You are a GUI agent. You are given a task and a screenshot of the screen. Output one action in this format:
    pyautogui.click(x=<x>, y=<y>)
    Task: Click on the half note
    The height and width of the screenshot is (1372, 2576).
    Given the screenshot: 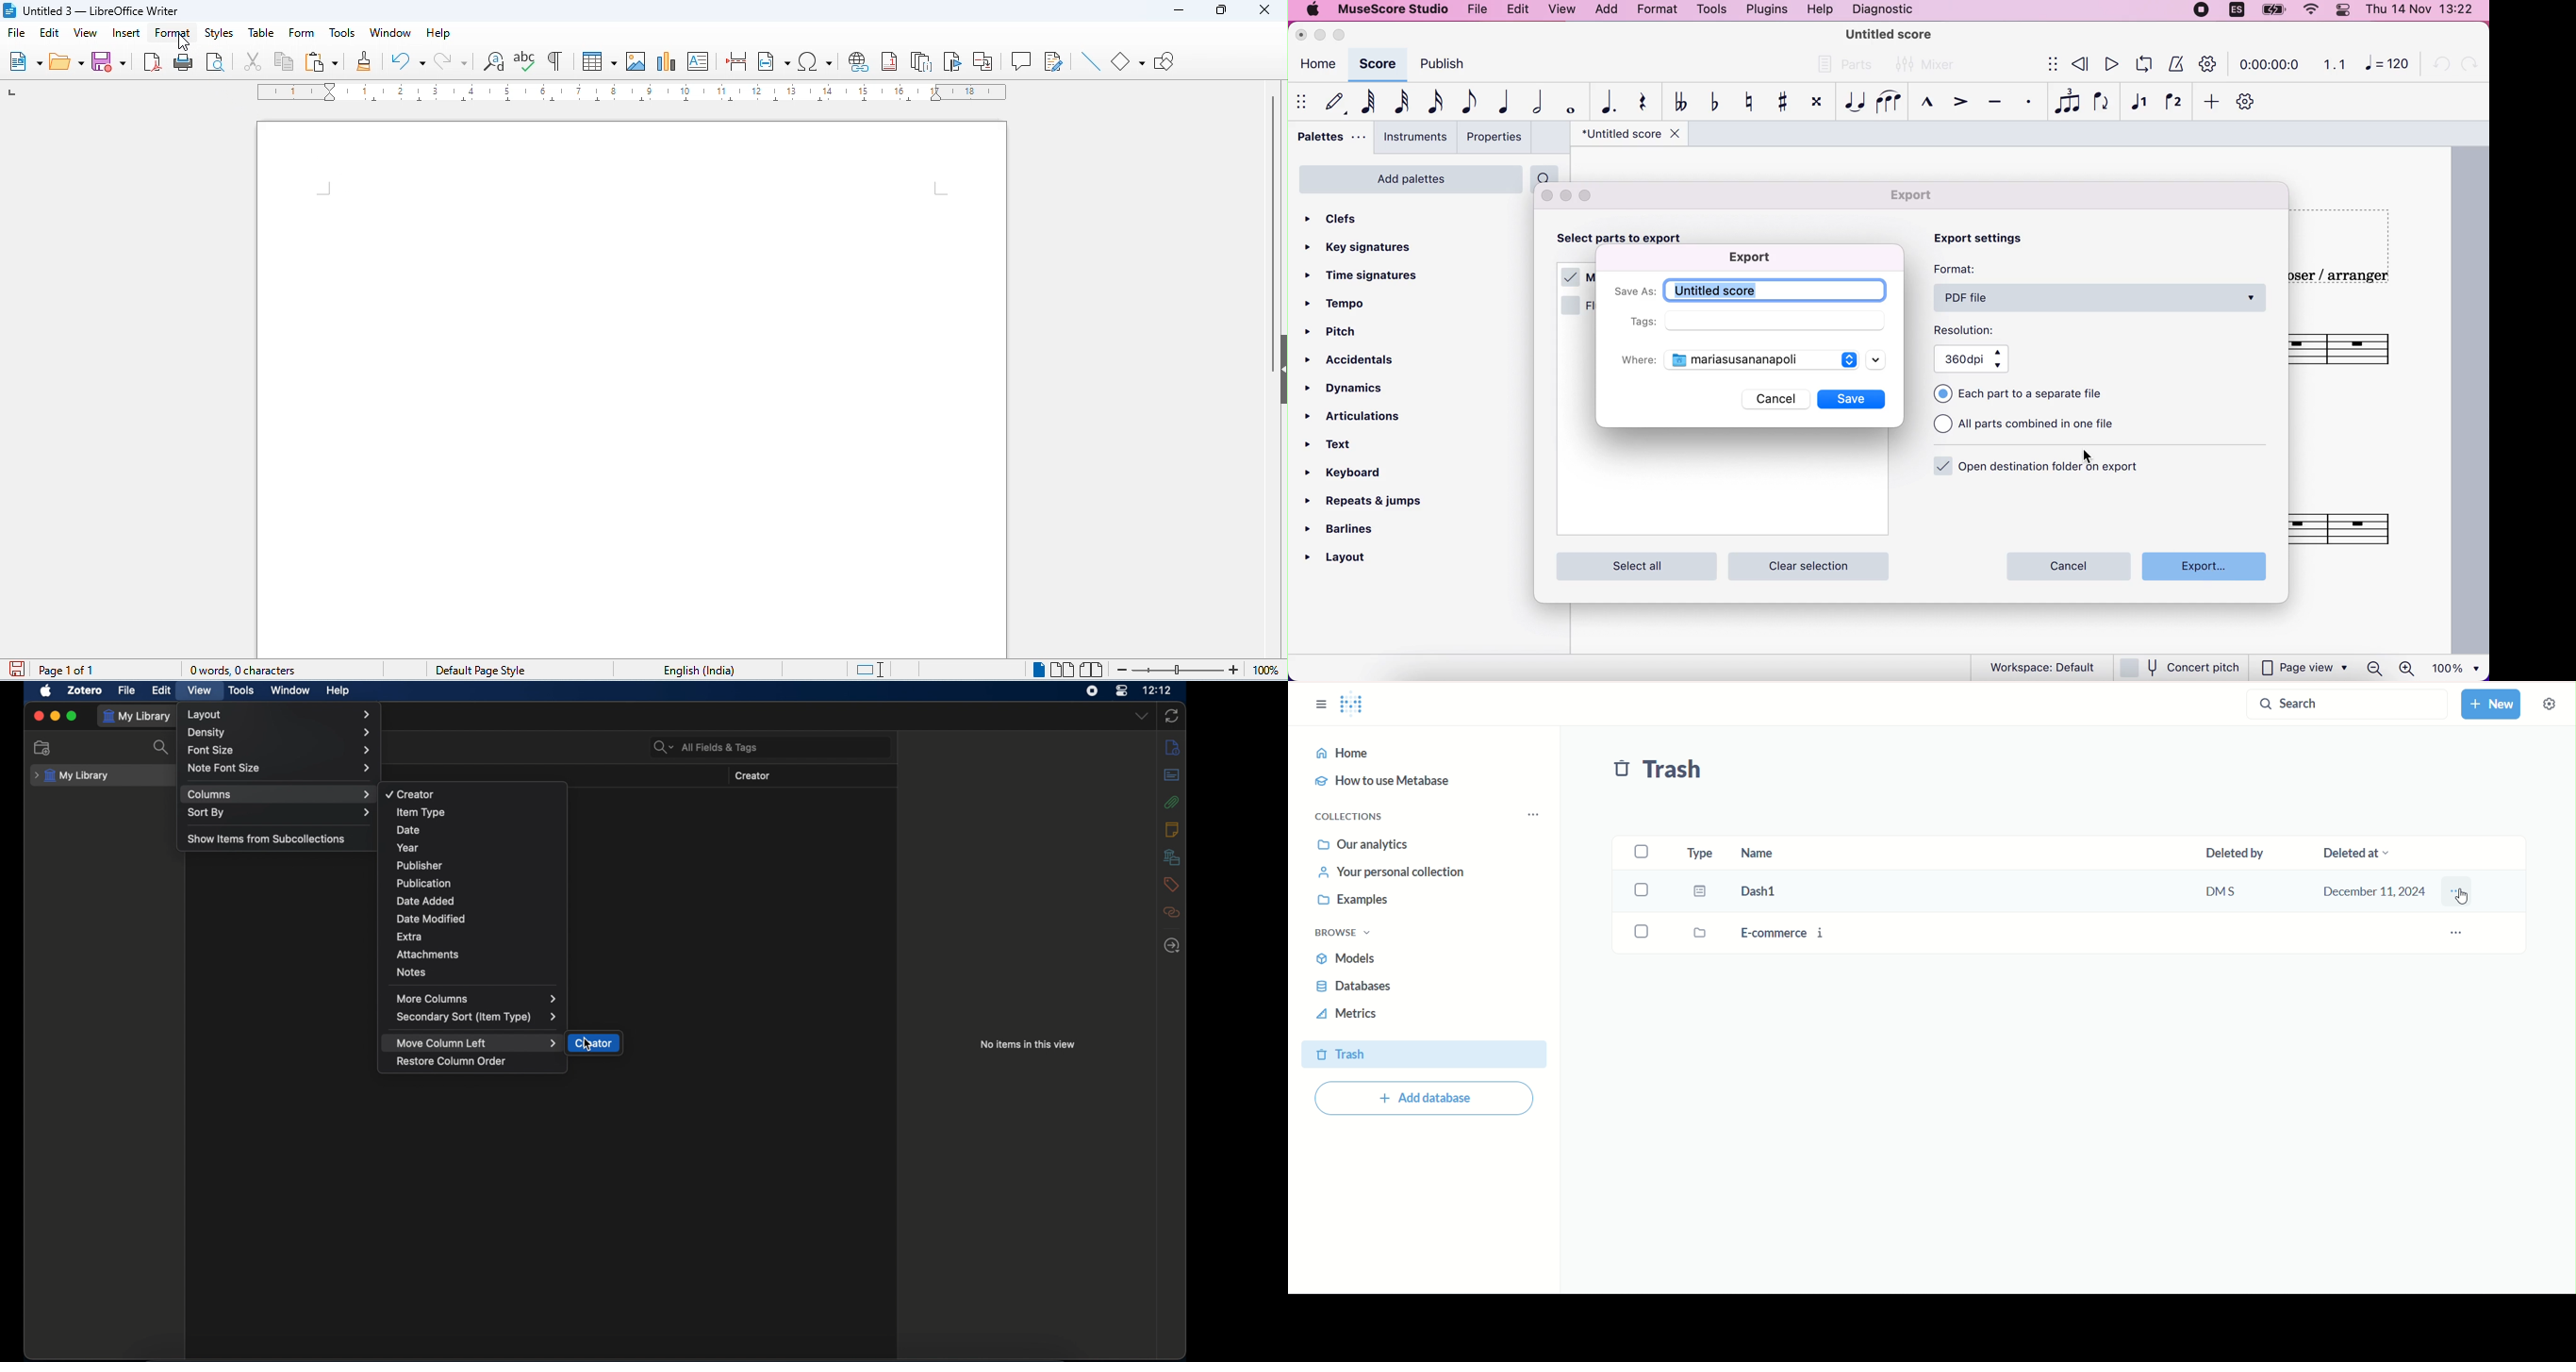 What is the action you would take?
    pyautogui.click(x=1536, y=102)
    